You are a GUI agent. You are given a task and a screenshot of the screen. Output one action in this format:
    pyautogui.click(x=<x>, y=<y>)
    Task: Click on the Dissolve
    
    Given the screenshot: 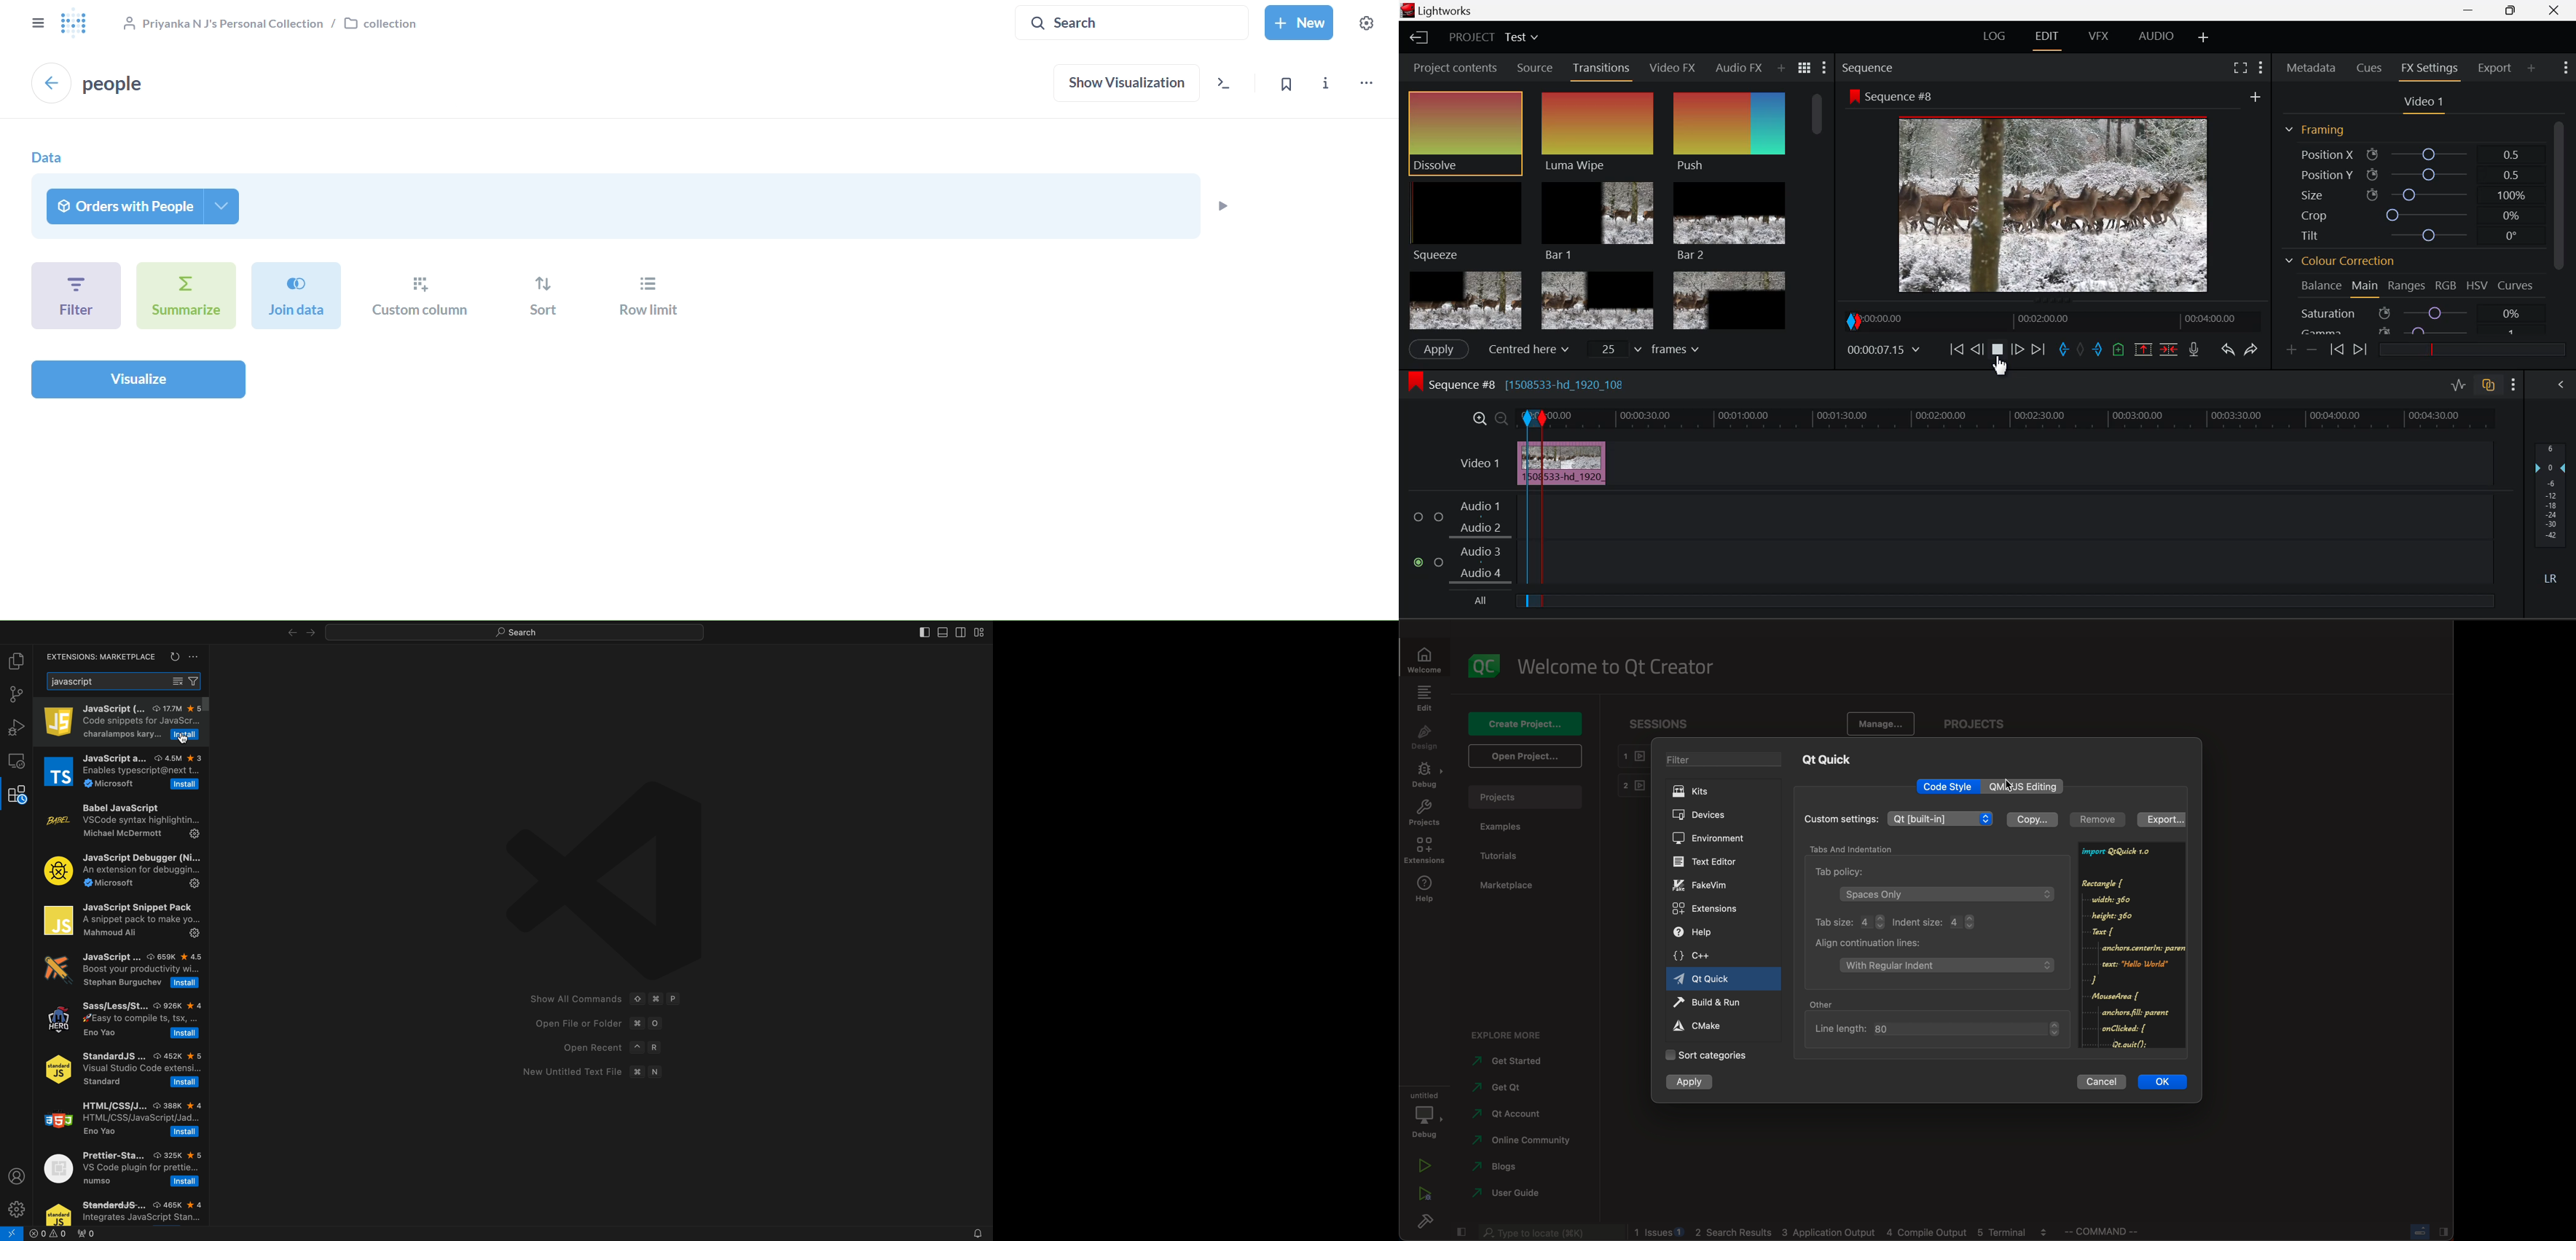 What is the action you would take?
    pyautogui.click(x=1466, y=132)
    